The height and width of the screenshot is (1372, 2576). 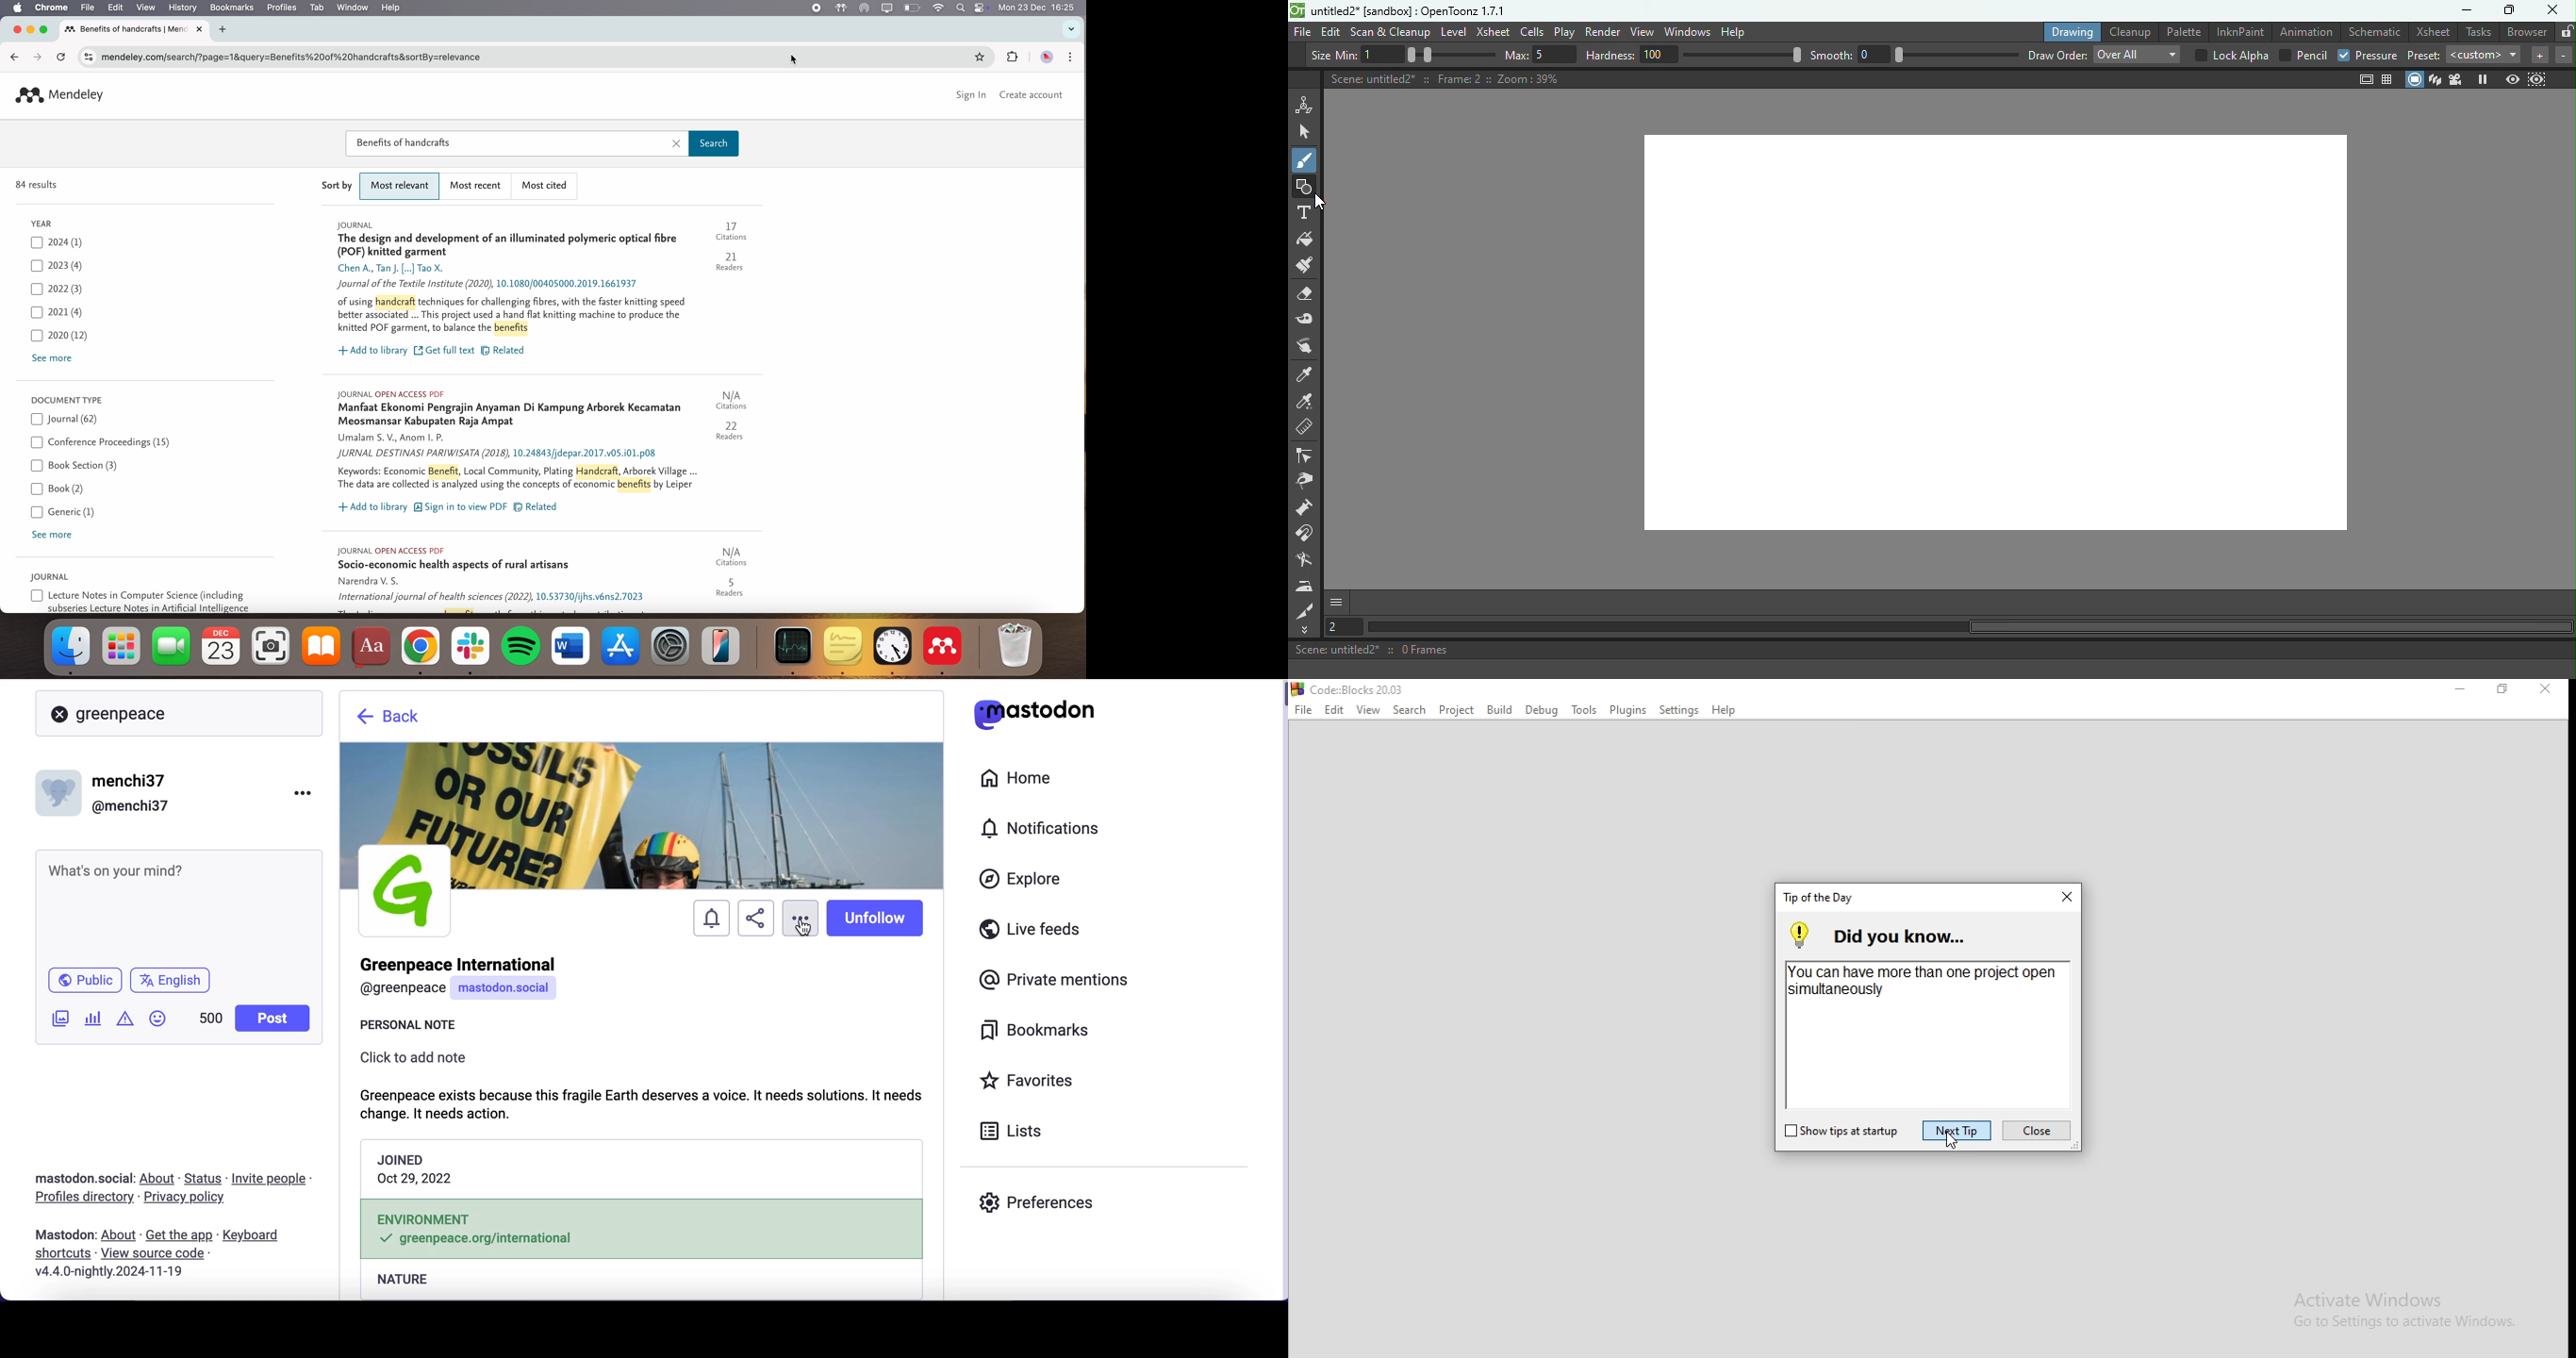 What do you see at coordinates (2006, 338) in the screenshot?
I see `Canvas` at bounding box center [2006, 338].